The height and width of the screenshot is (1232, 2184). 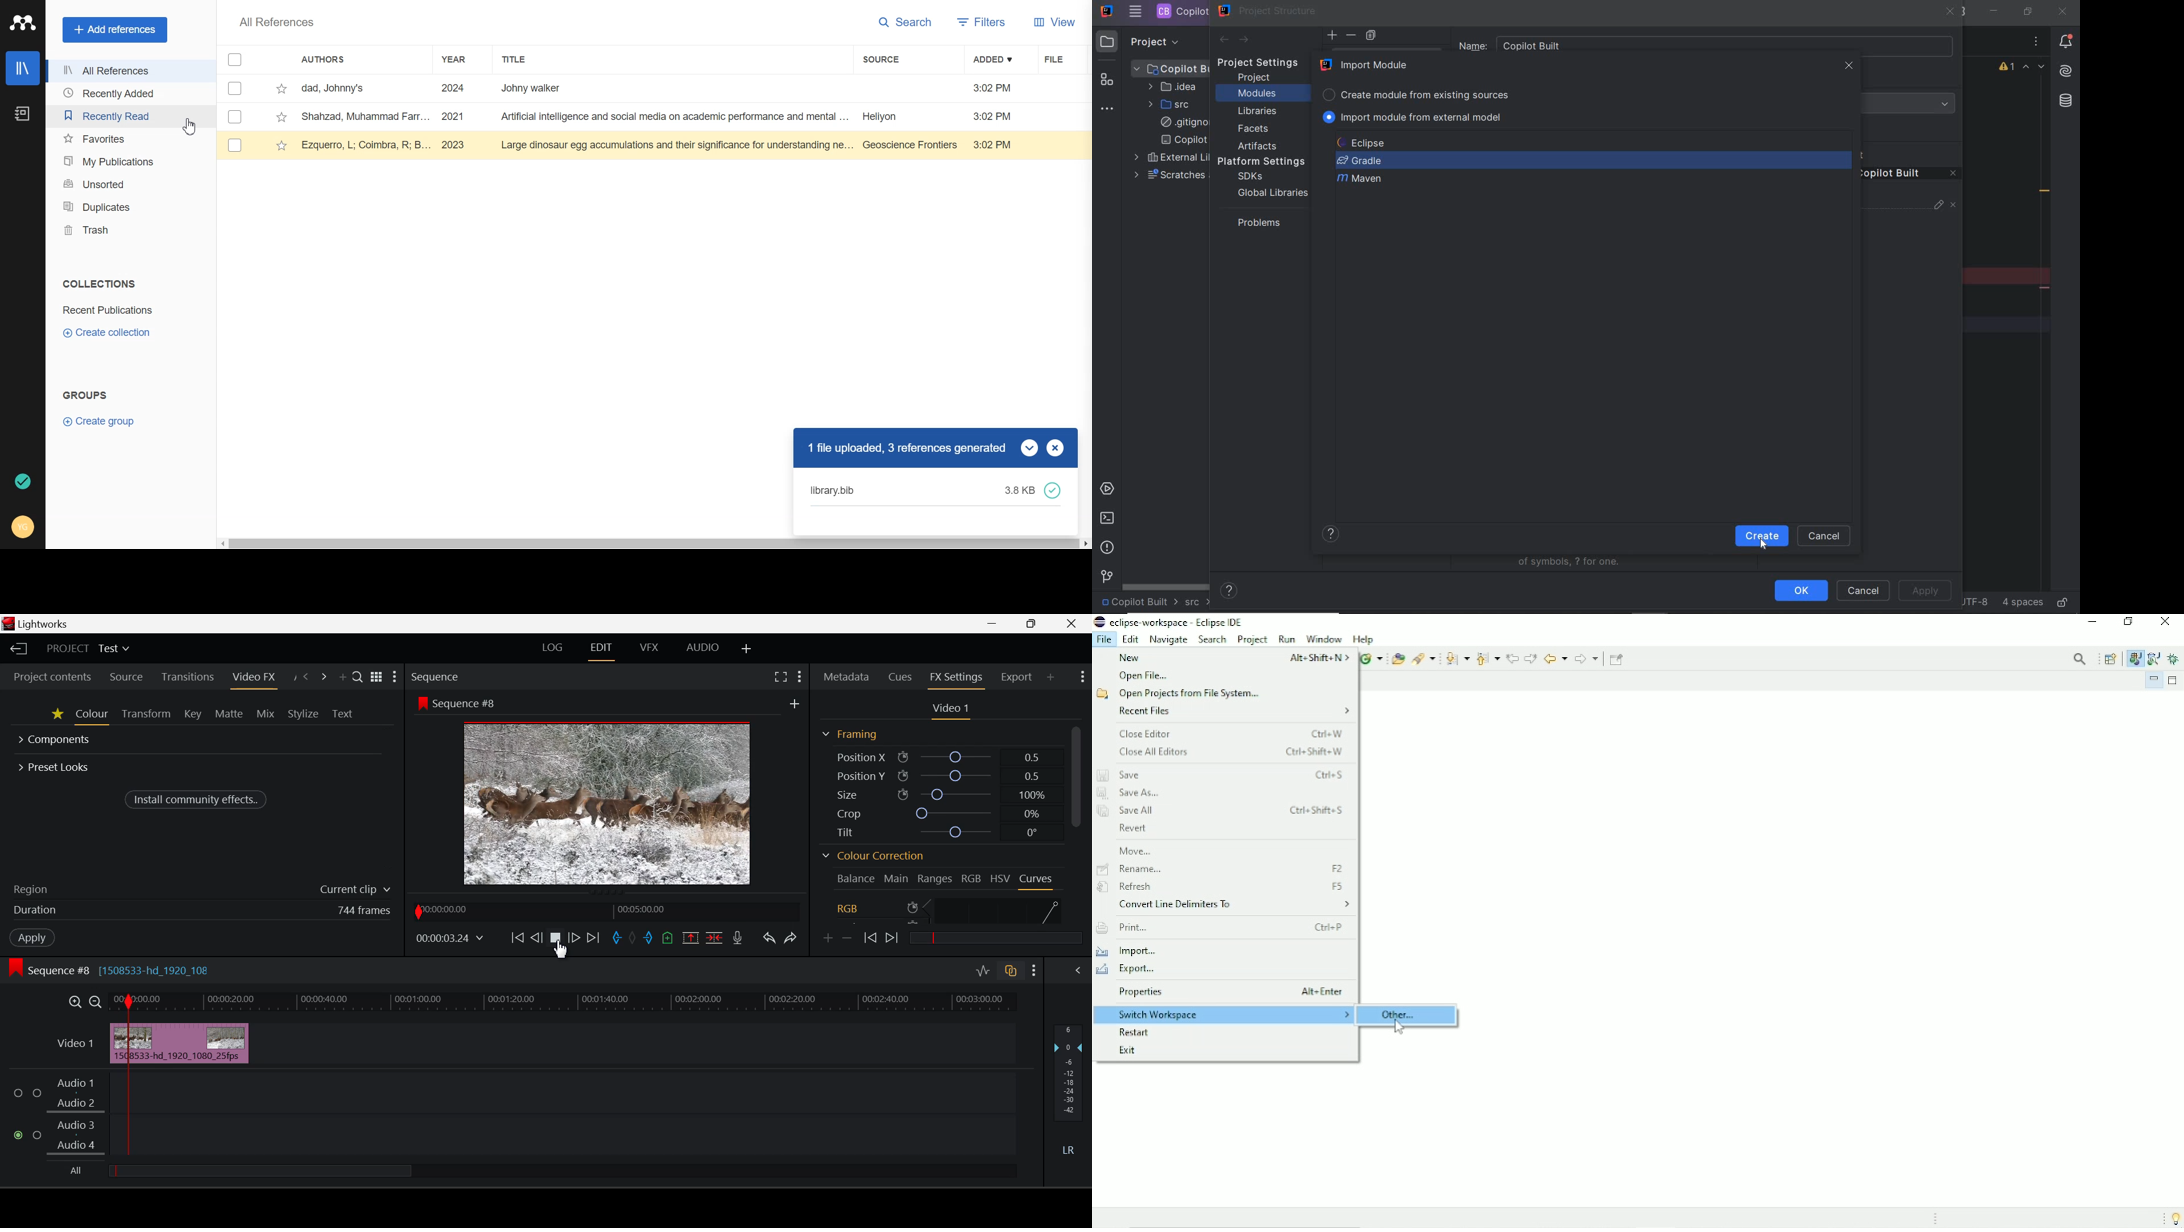 What do you see at coordinates (648, 649) in the screenshot?
I see `VFX Layout` at bounding box center [648, 649].